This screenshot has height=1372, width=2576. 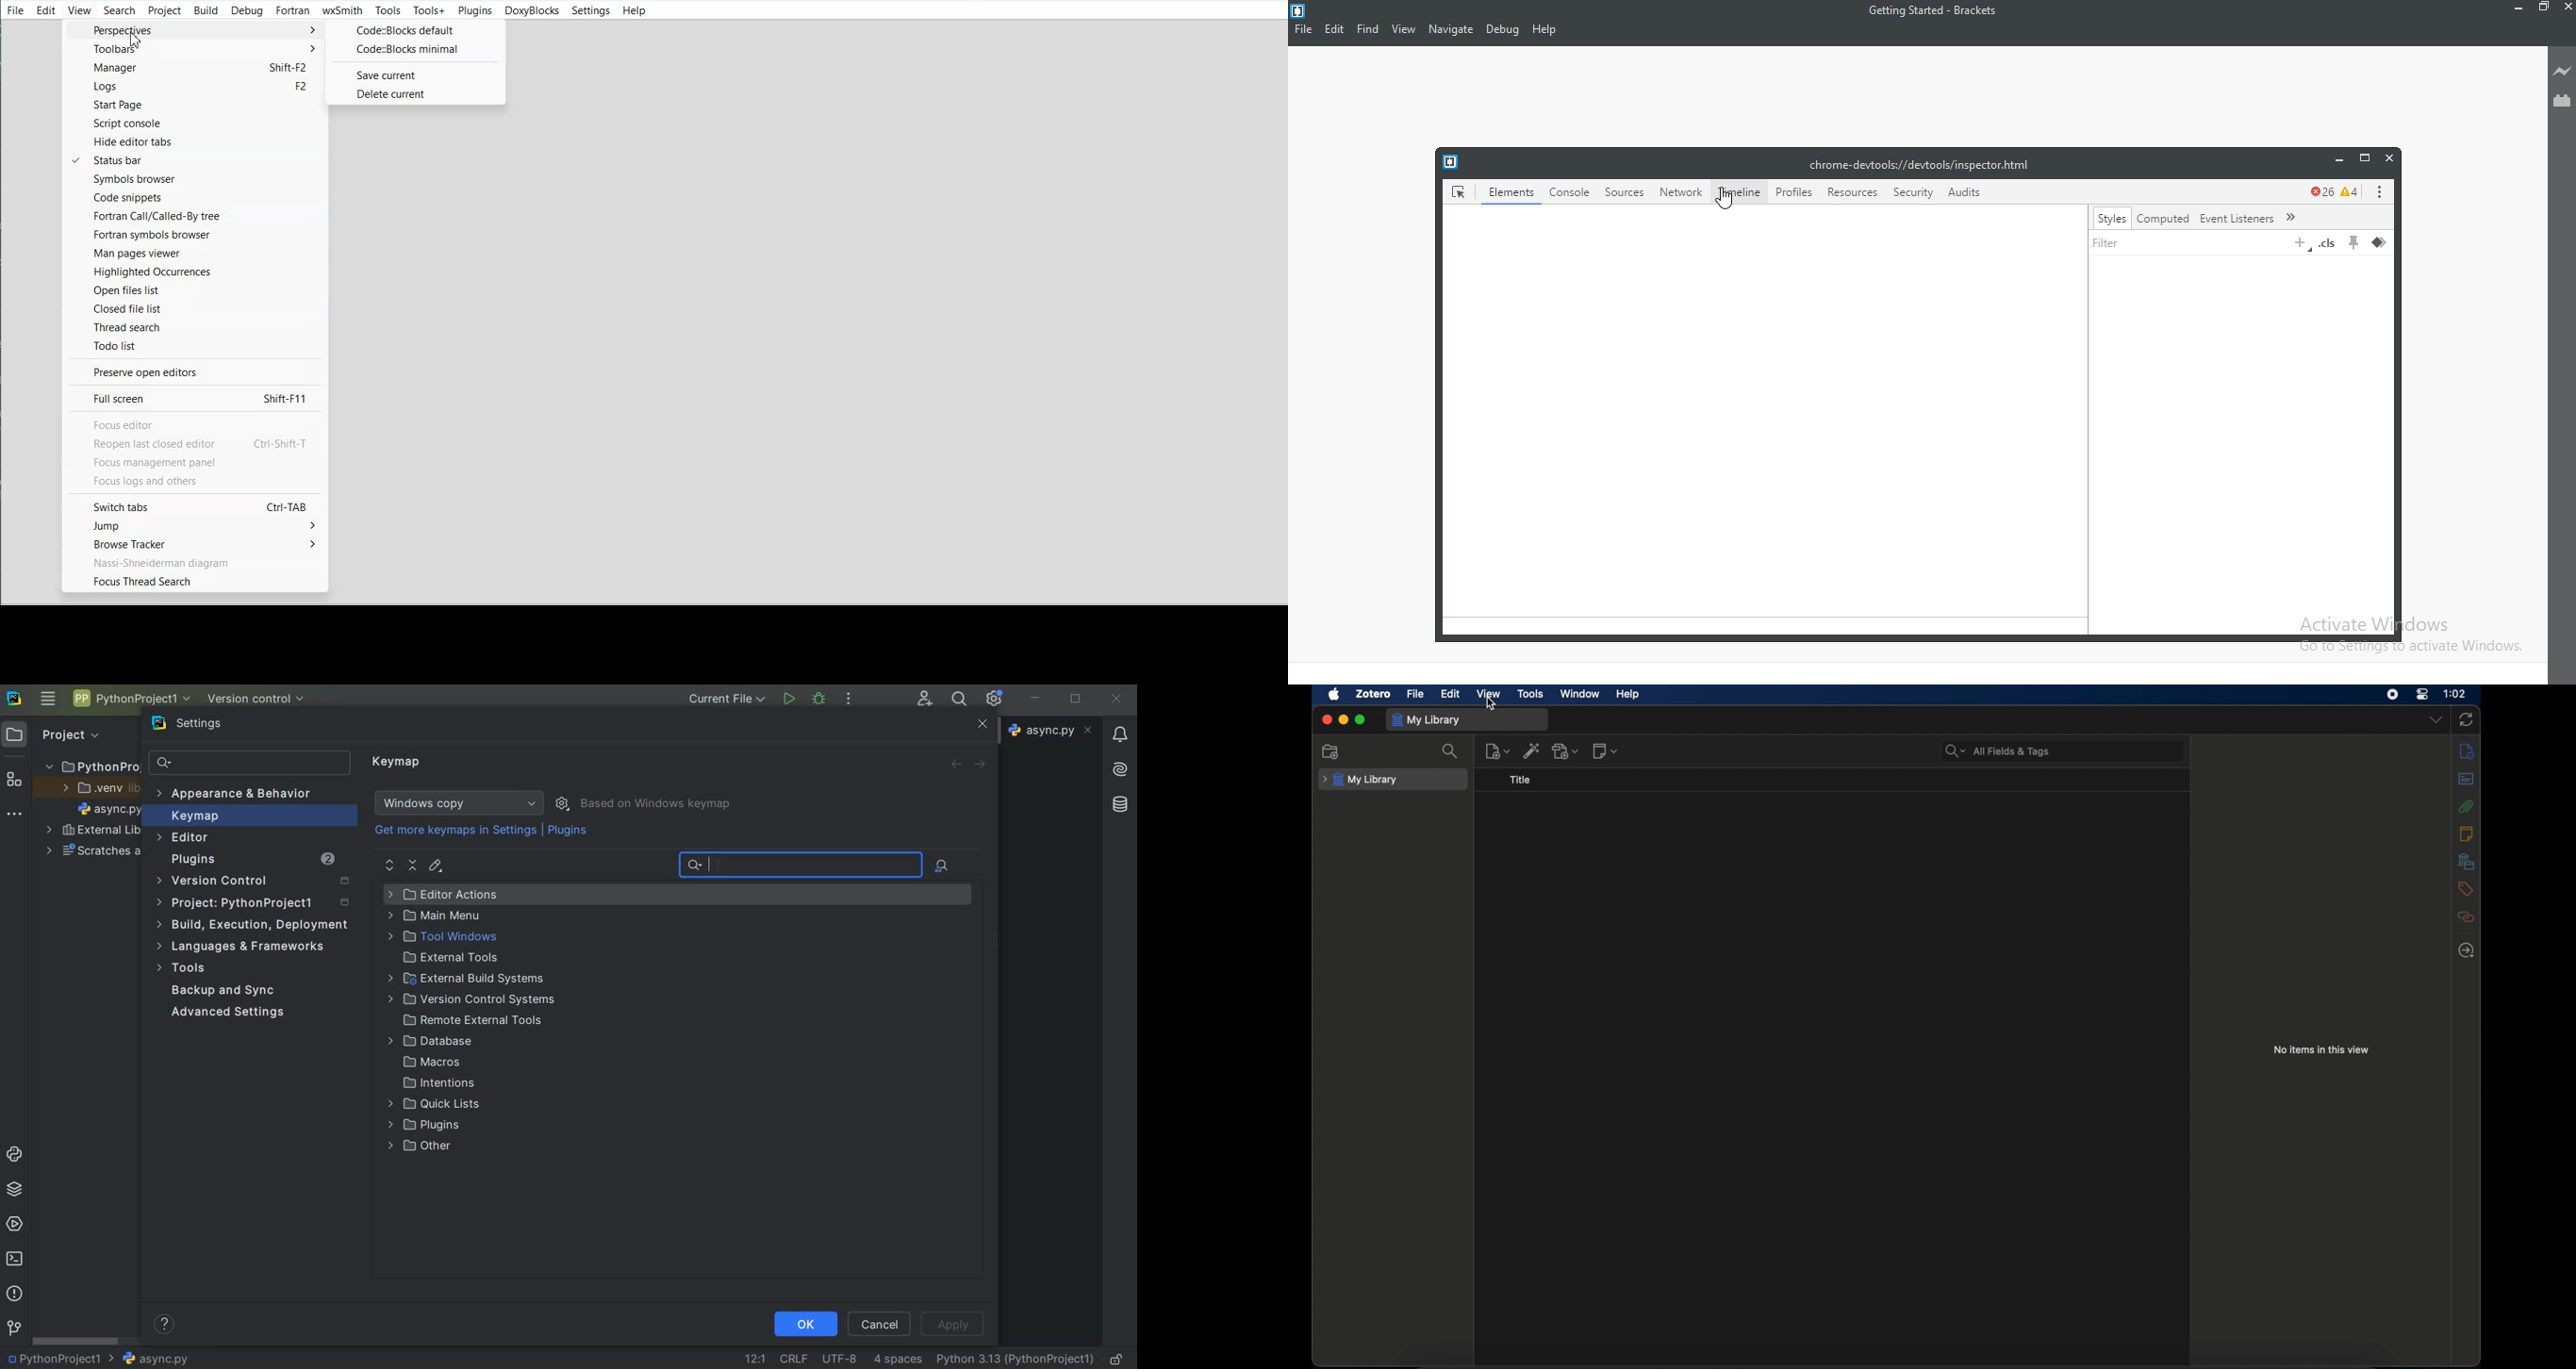 What do you see at coordinates (1451, 30) in the screenshot?
I see `Navigate` at bounding box center [1451, 30].